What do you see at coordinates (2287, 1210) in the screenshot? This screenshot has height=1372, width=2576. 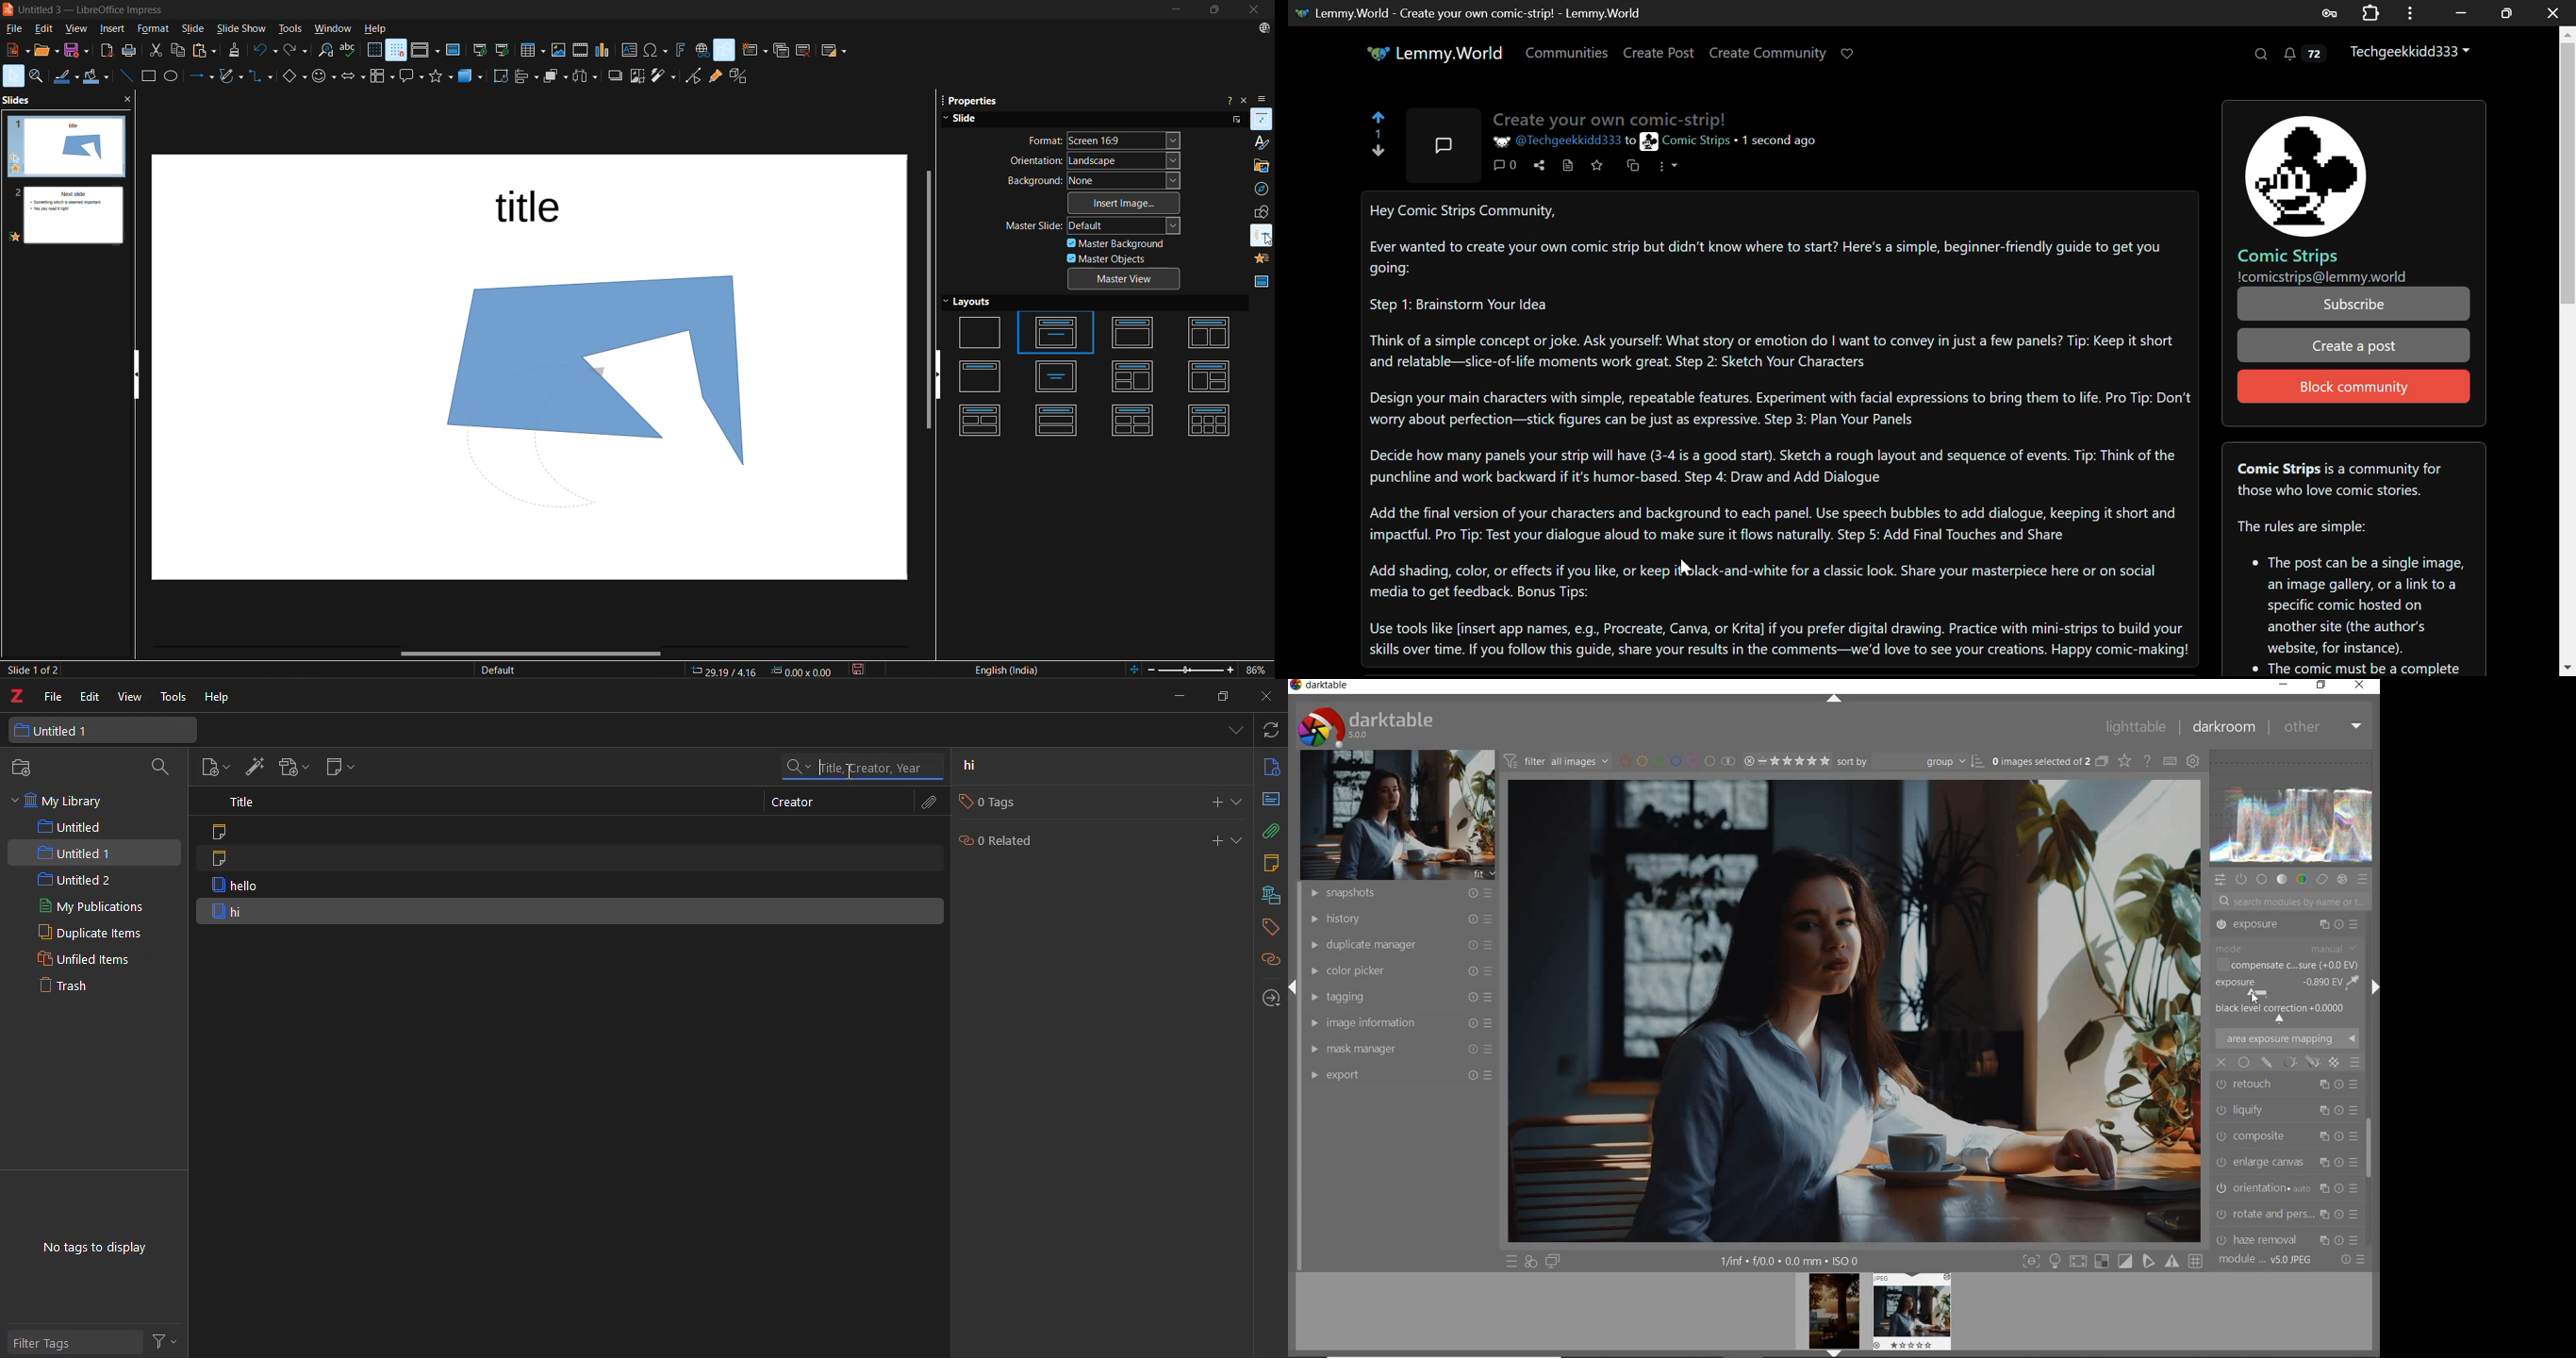 I see `LENS CORRECTION` at bounding box center [2287, 1210].